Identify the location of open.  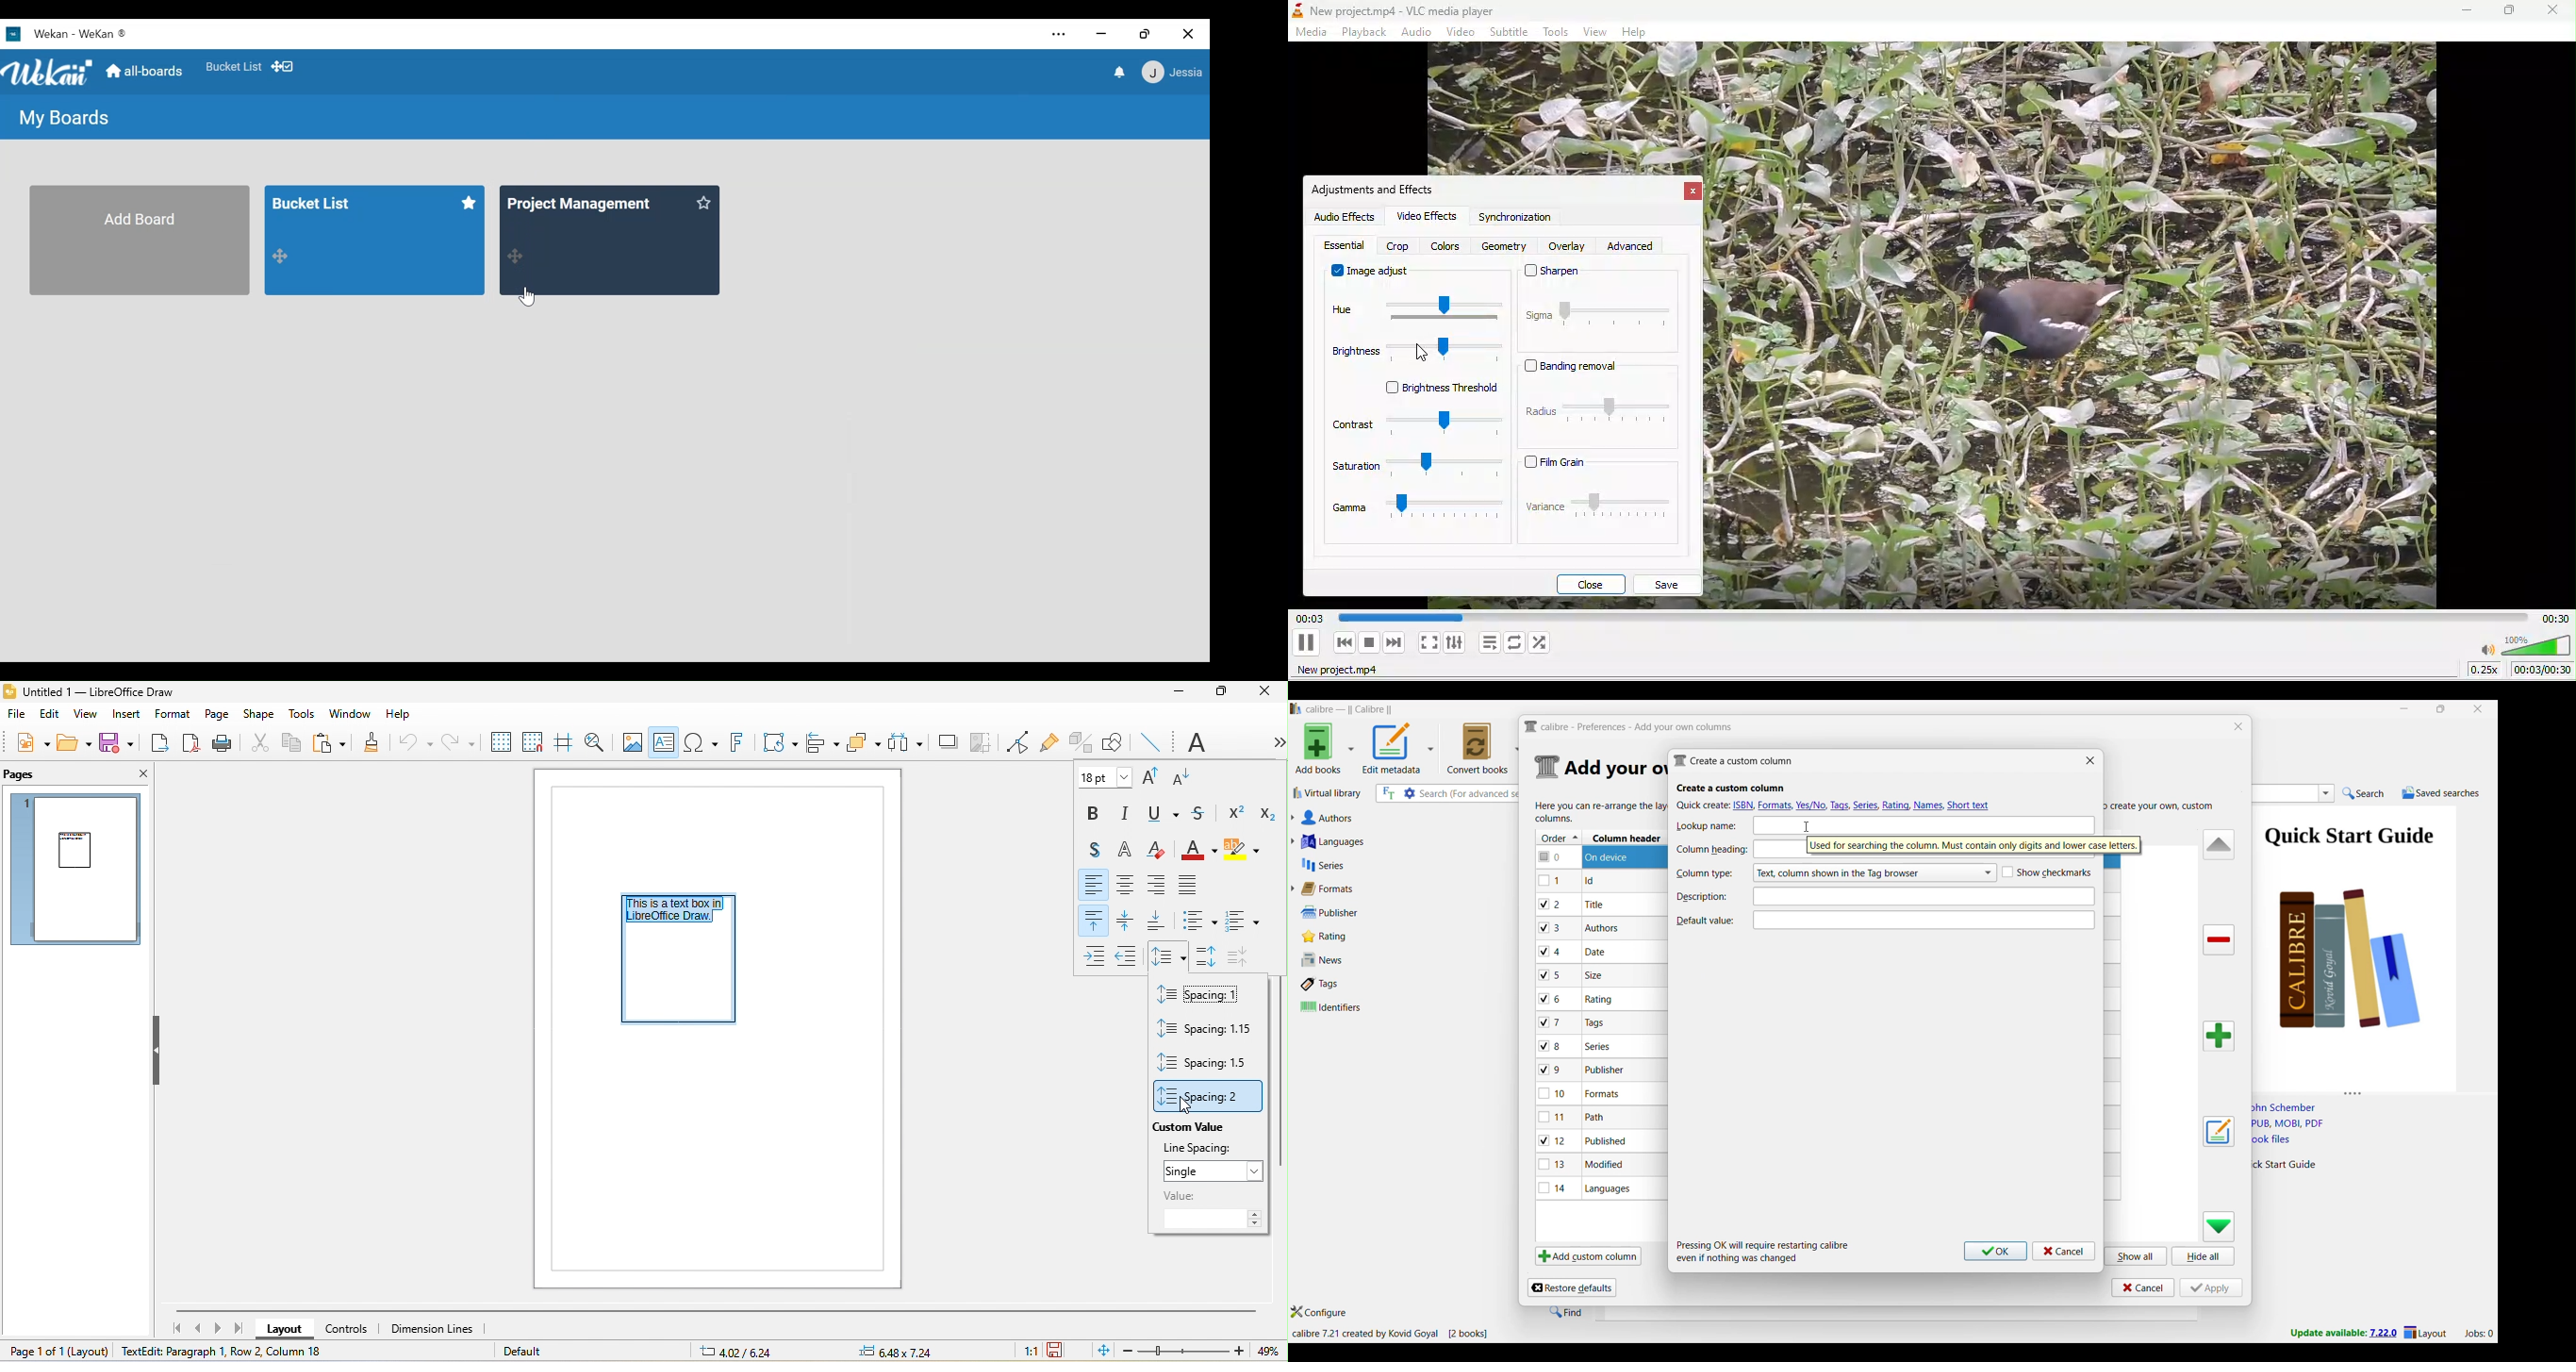
(74, 742).